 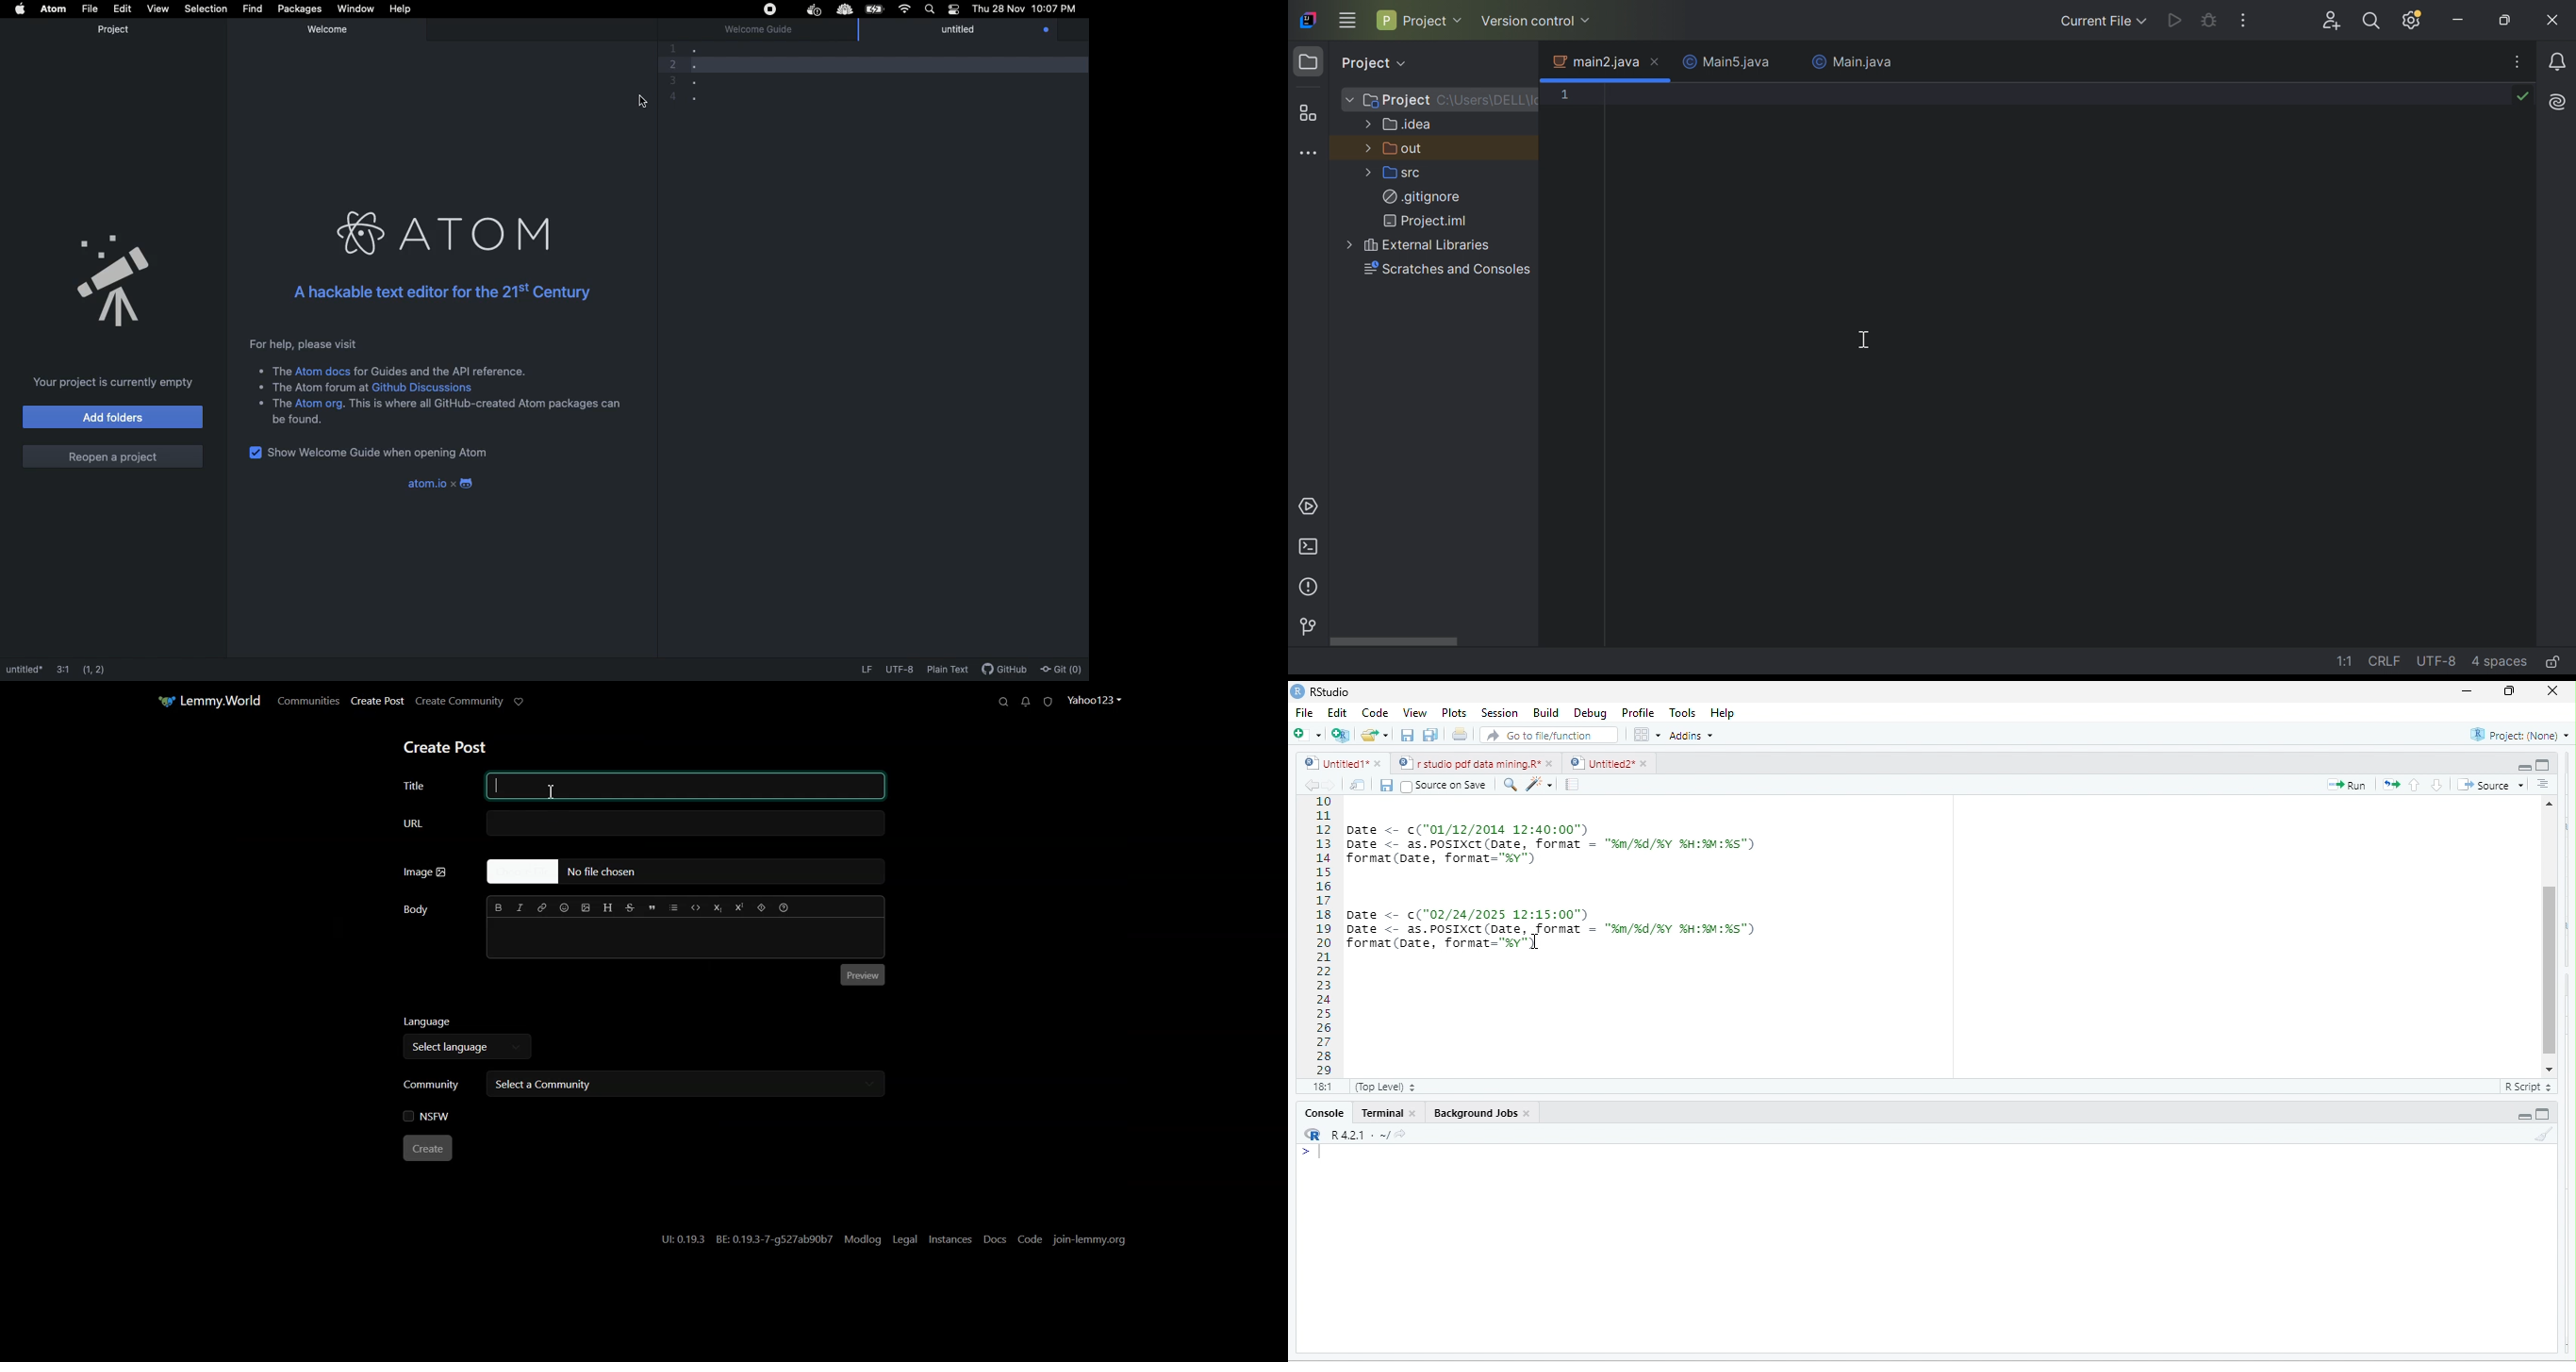 What do you see at coordinates (696, 907) in the screenshot?
I see `Code` at bounding box center [696, 907].